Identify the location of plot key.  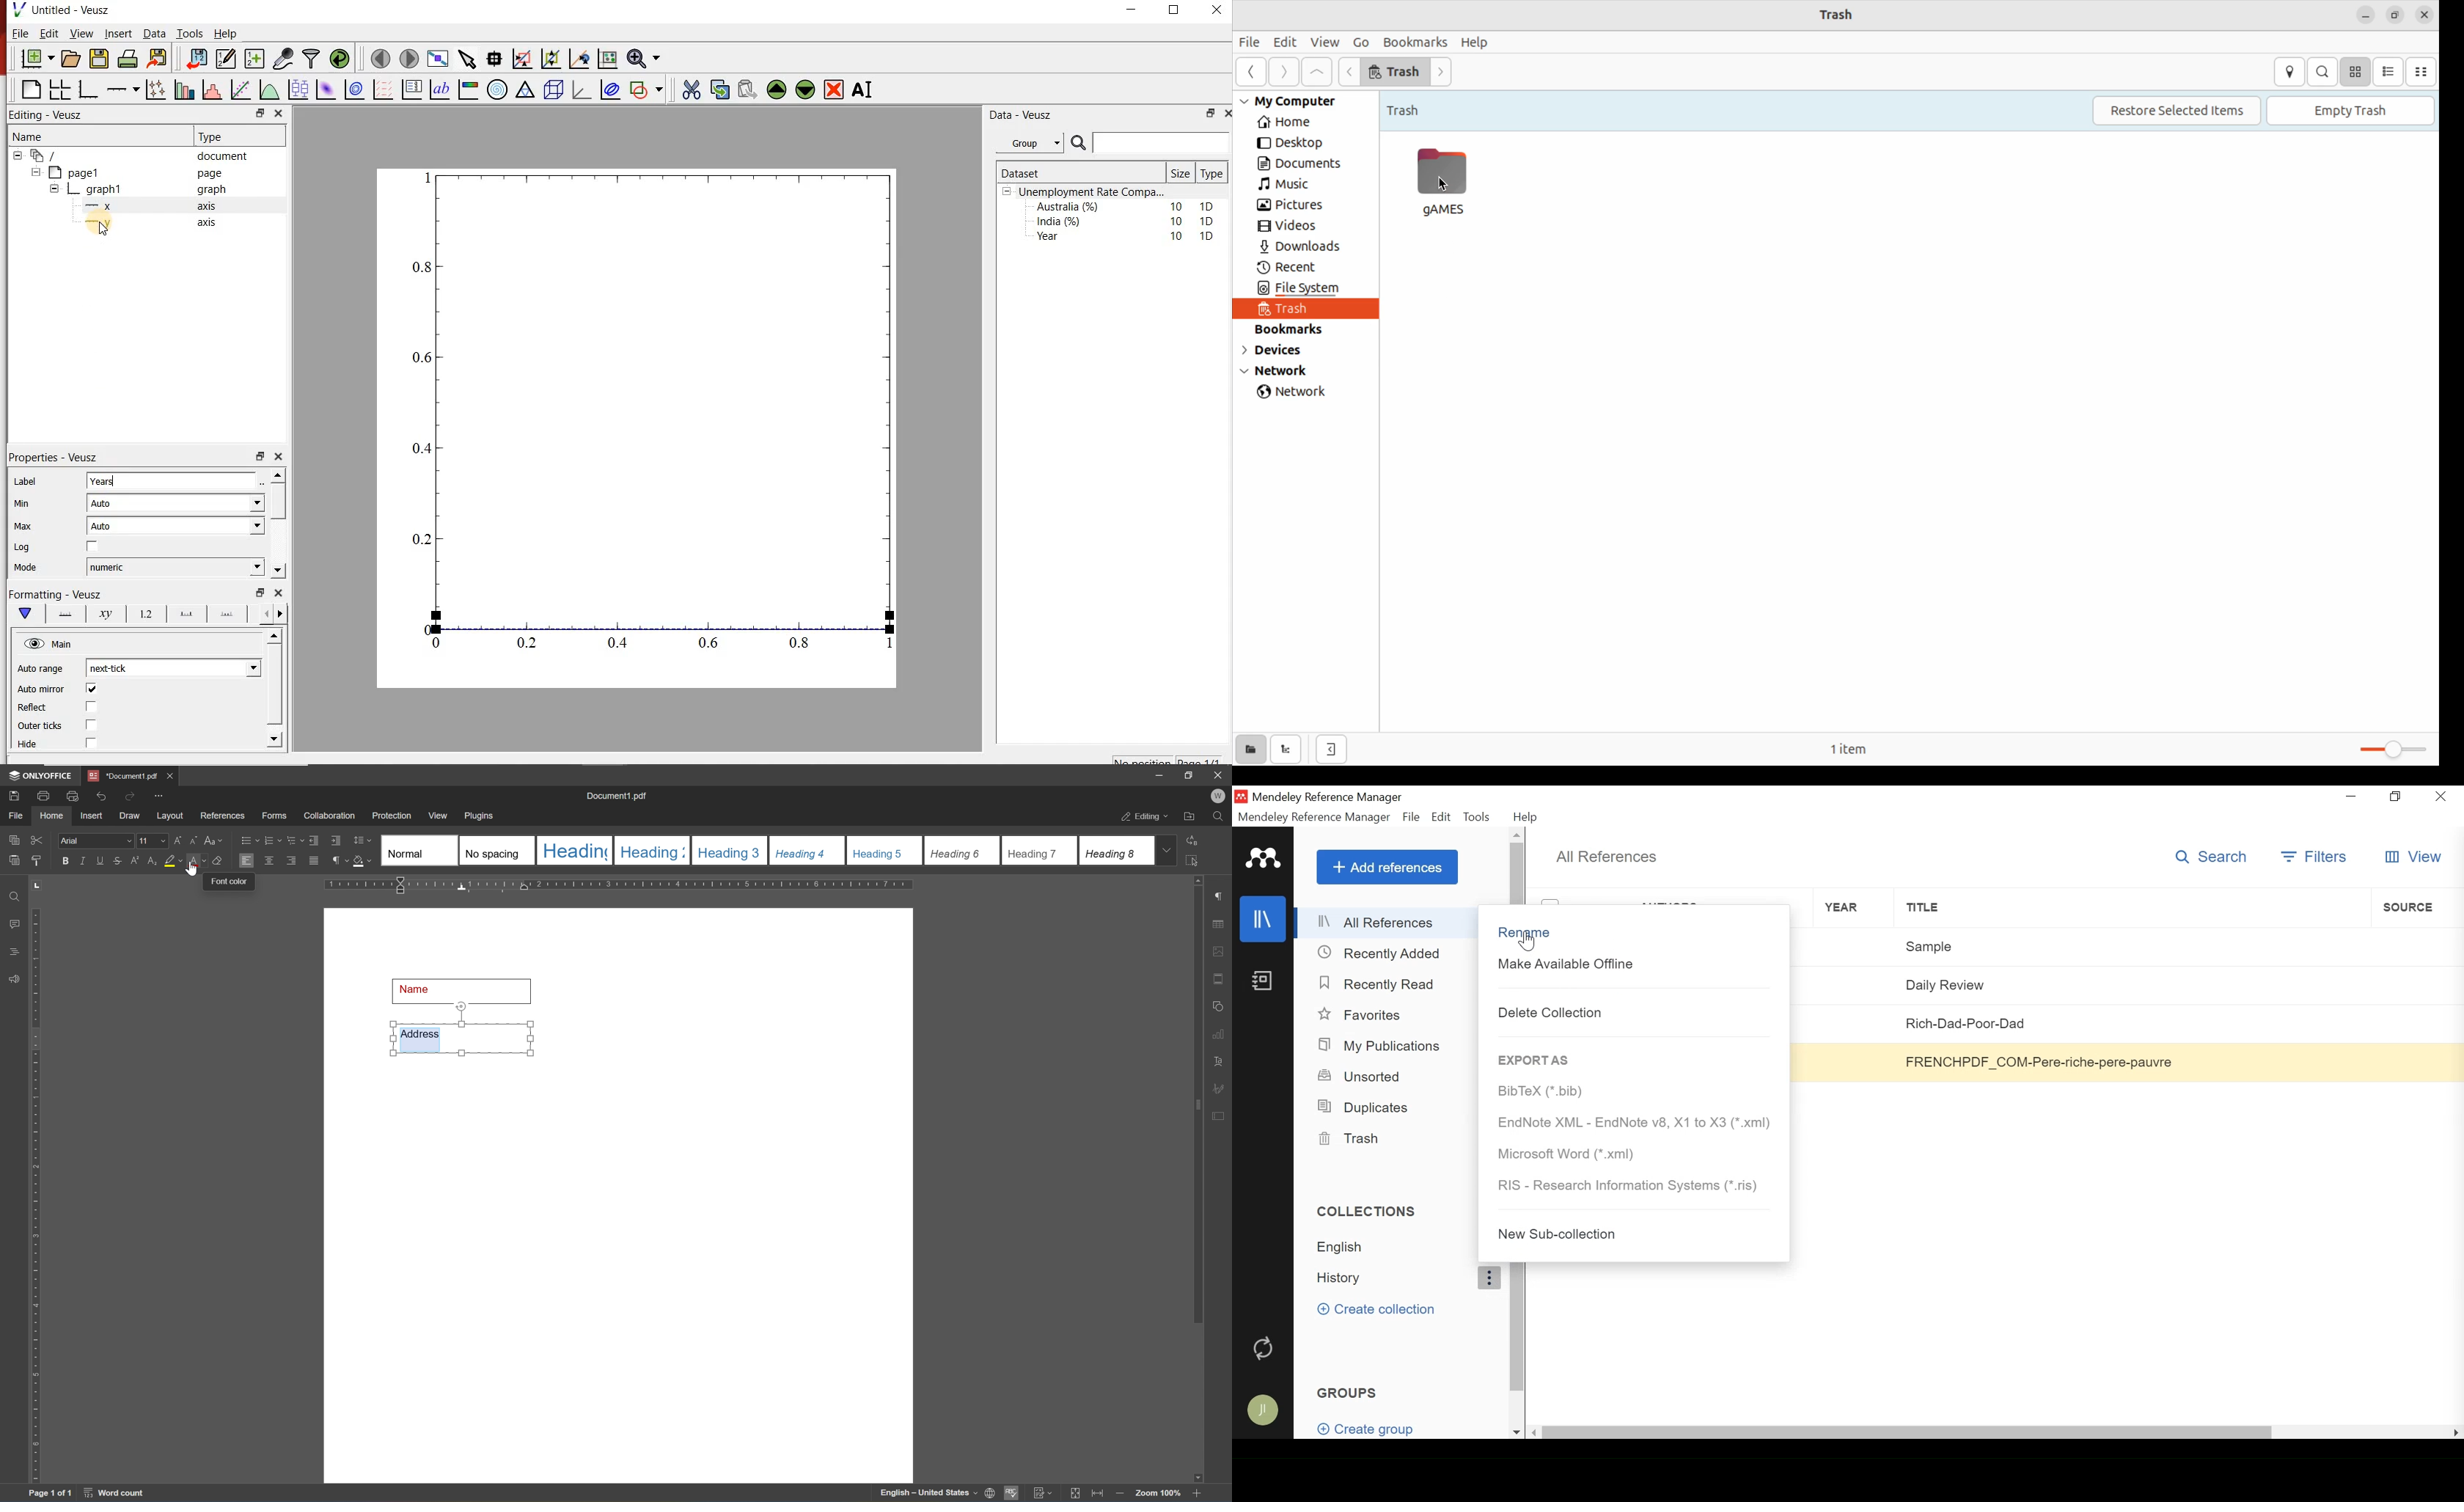
(411, 90).